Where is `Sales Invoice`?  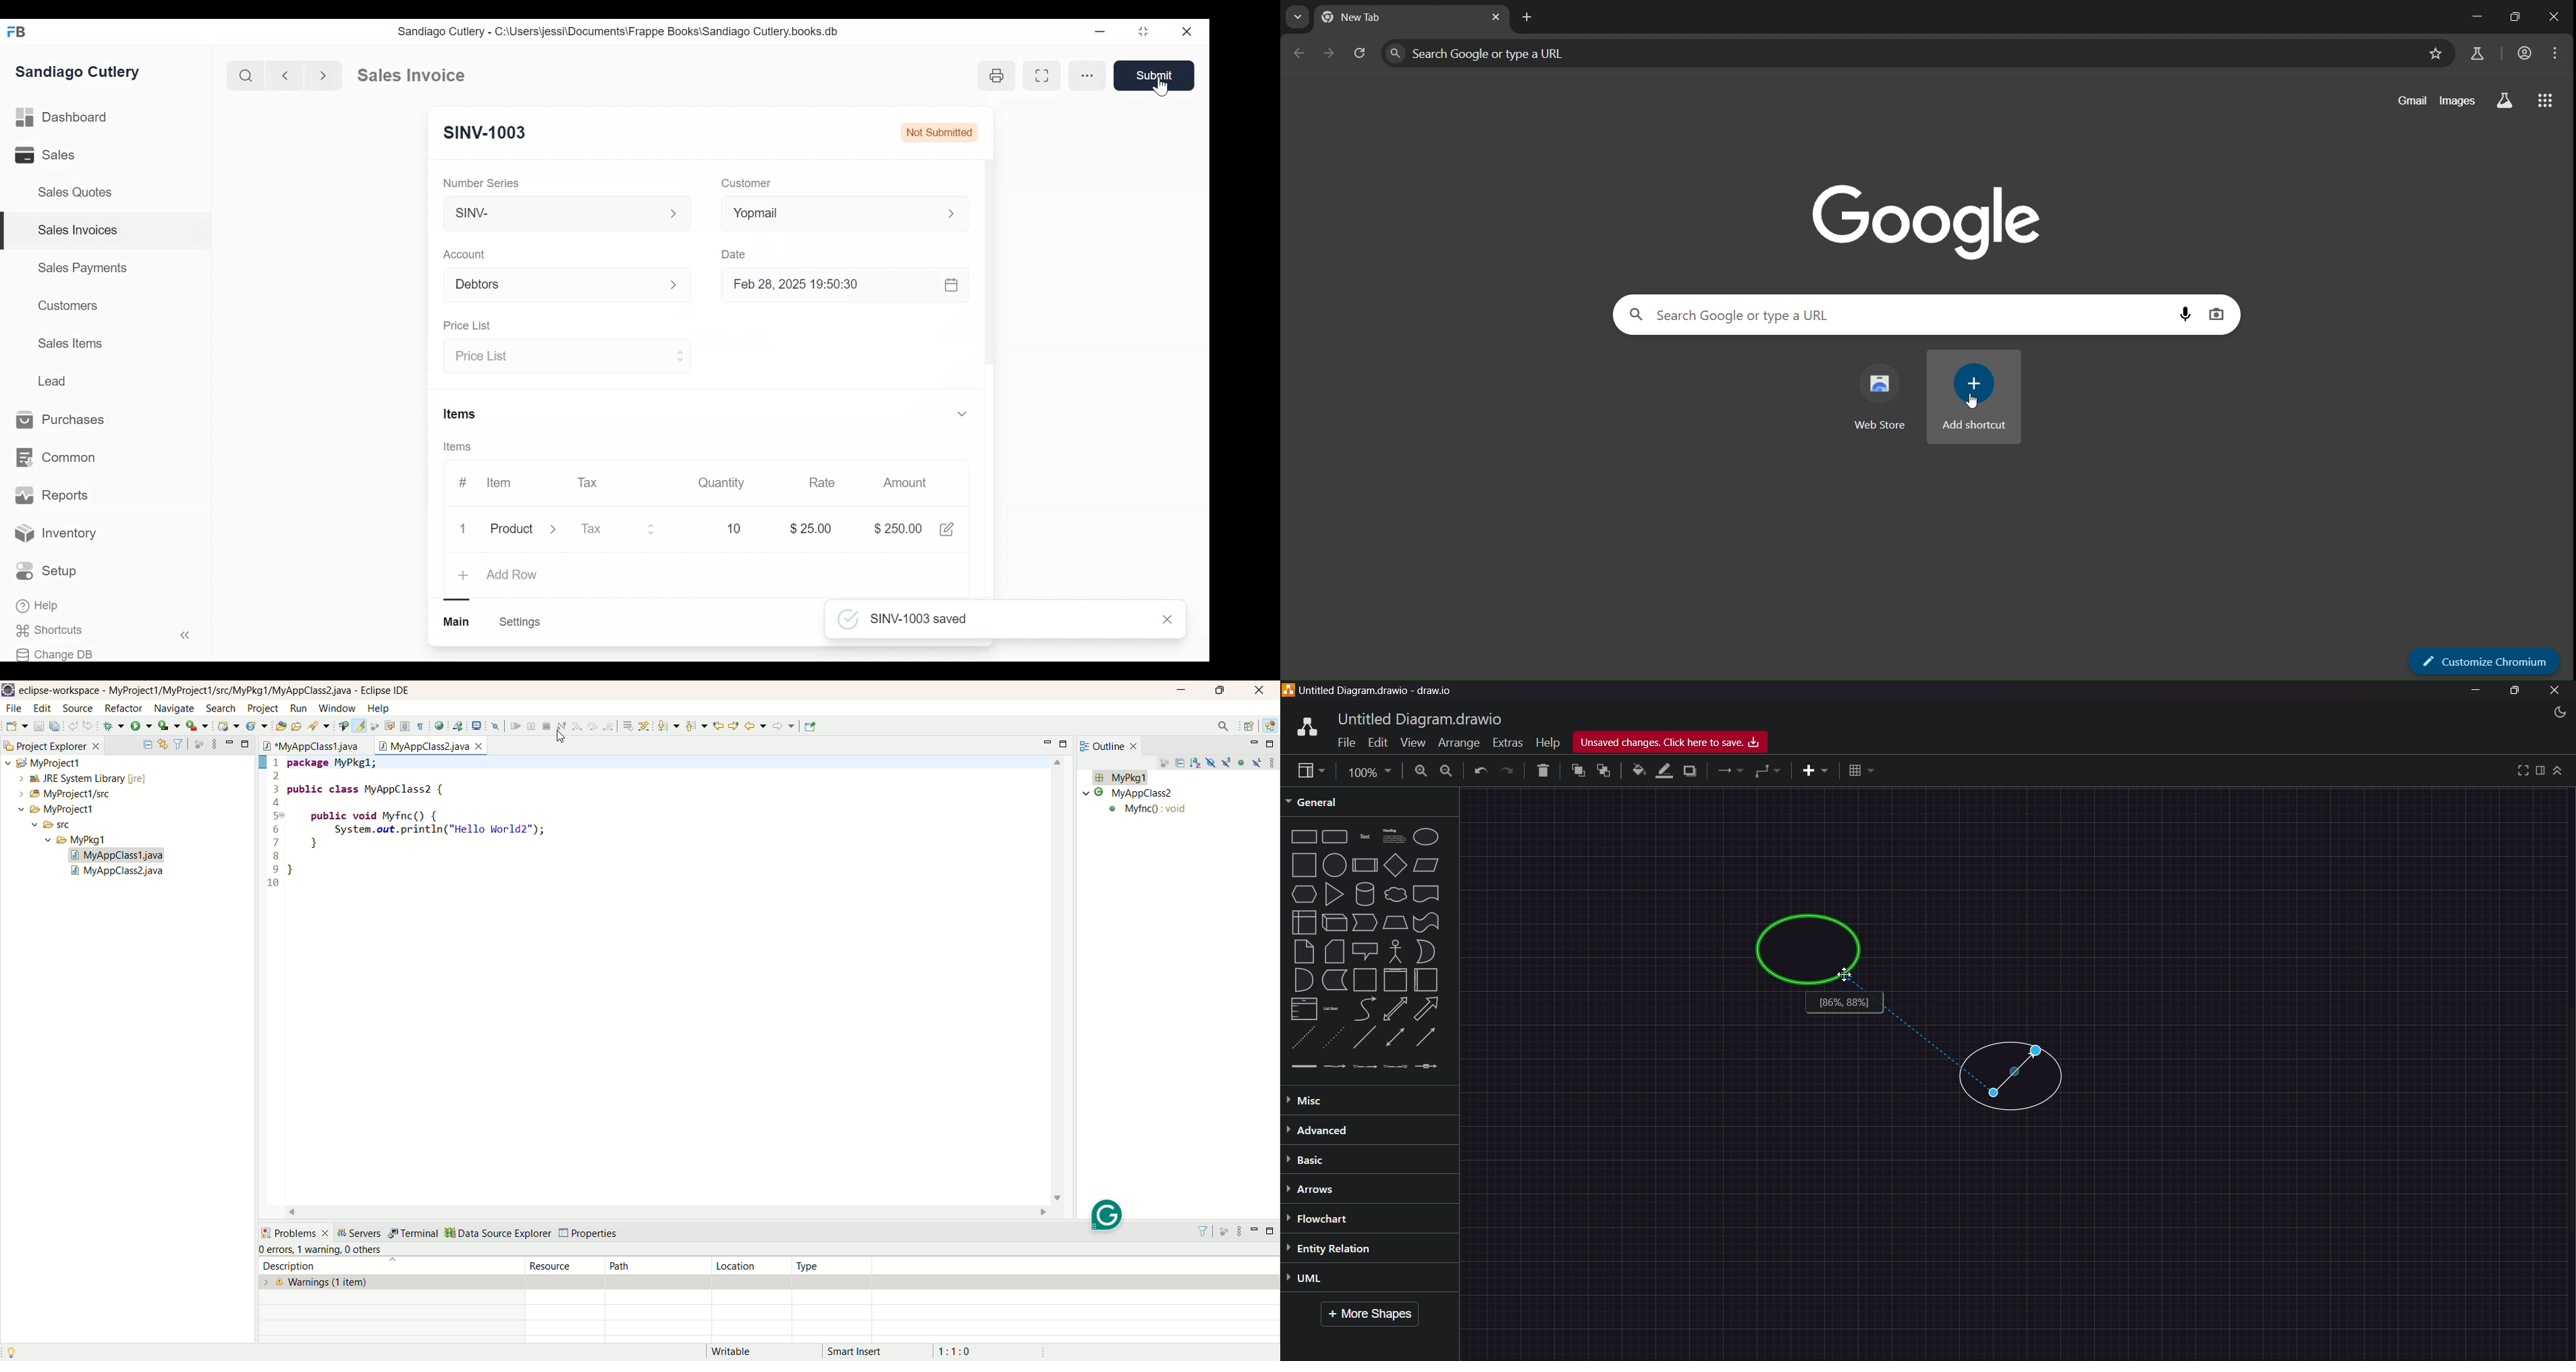
Sales Invoice is located at coordinates (411, 76).